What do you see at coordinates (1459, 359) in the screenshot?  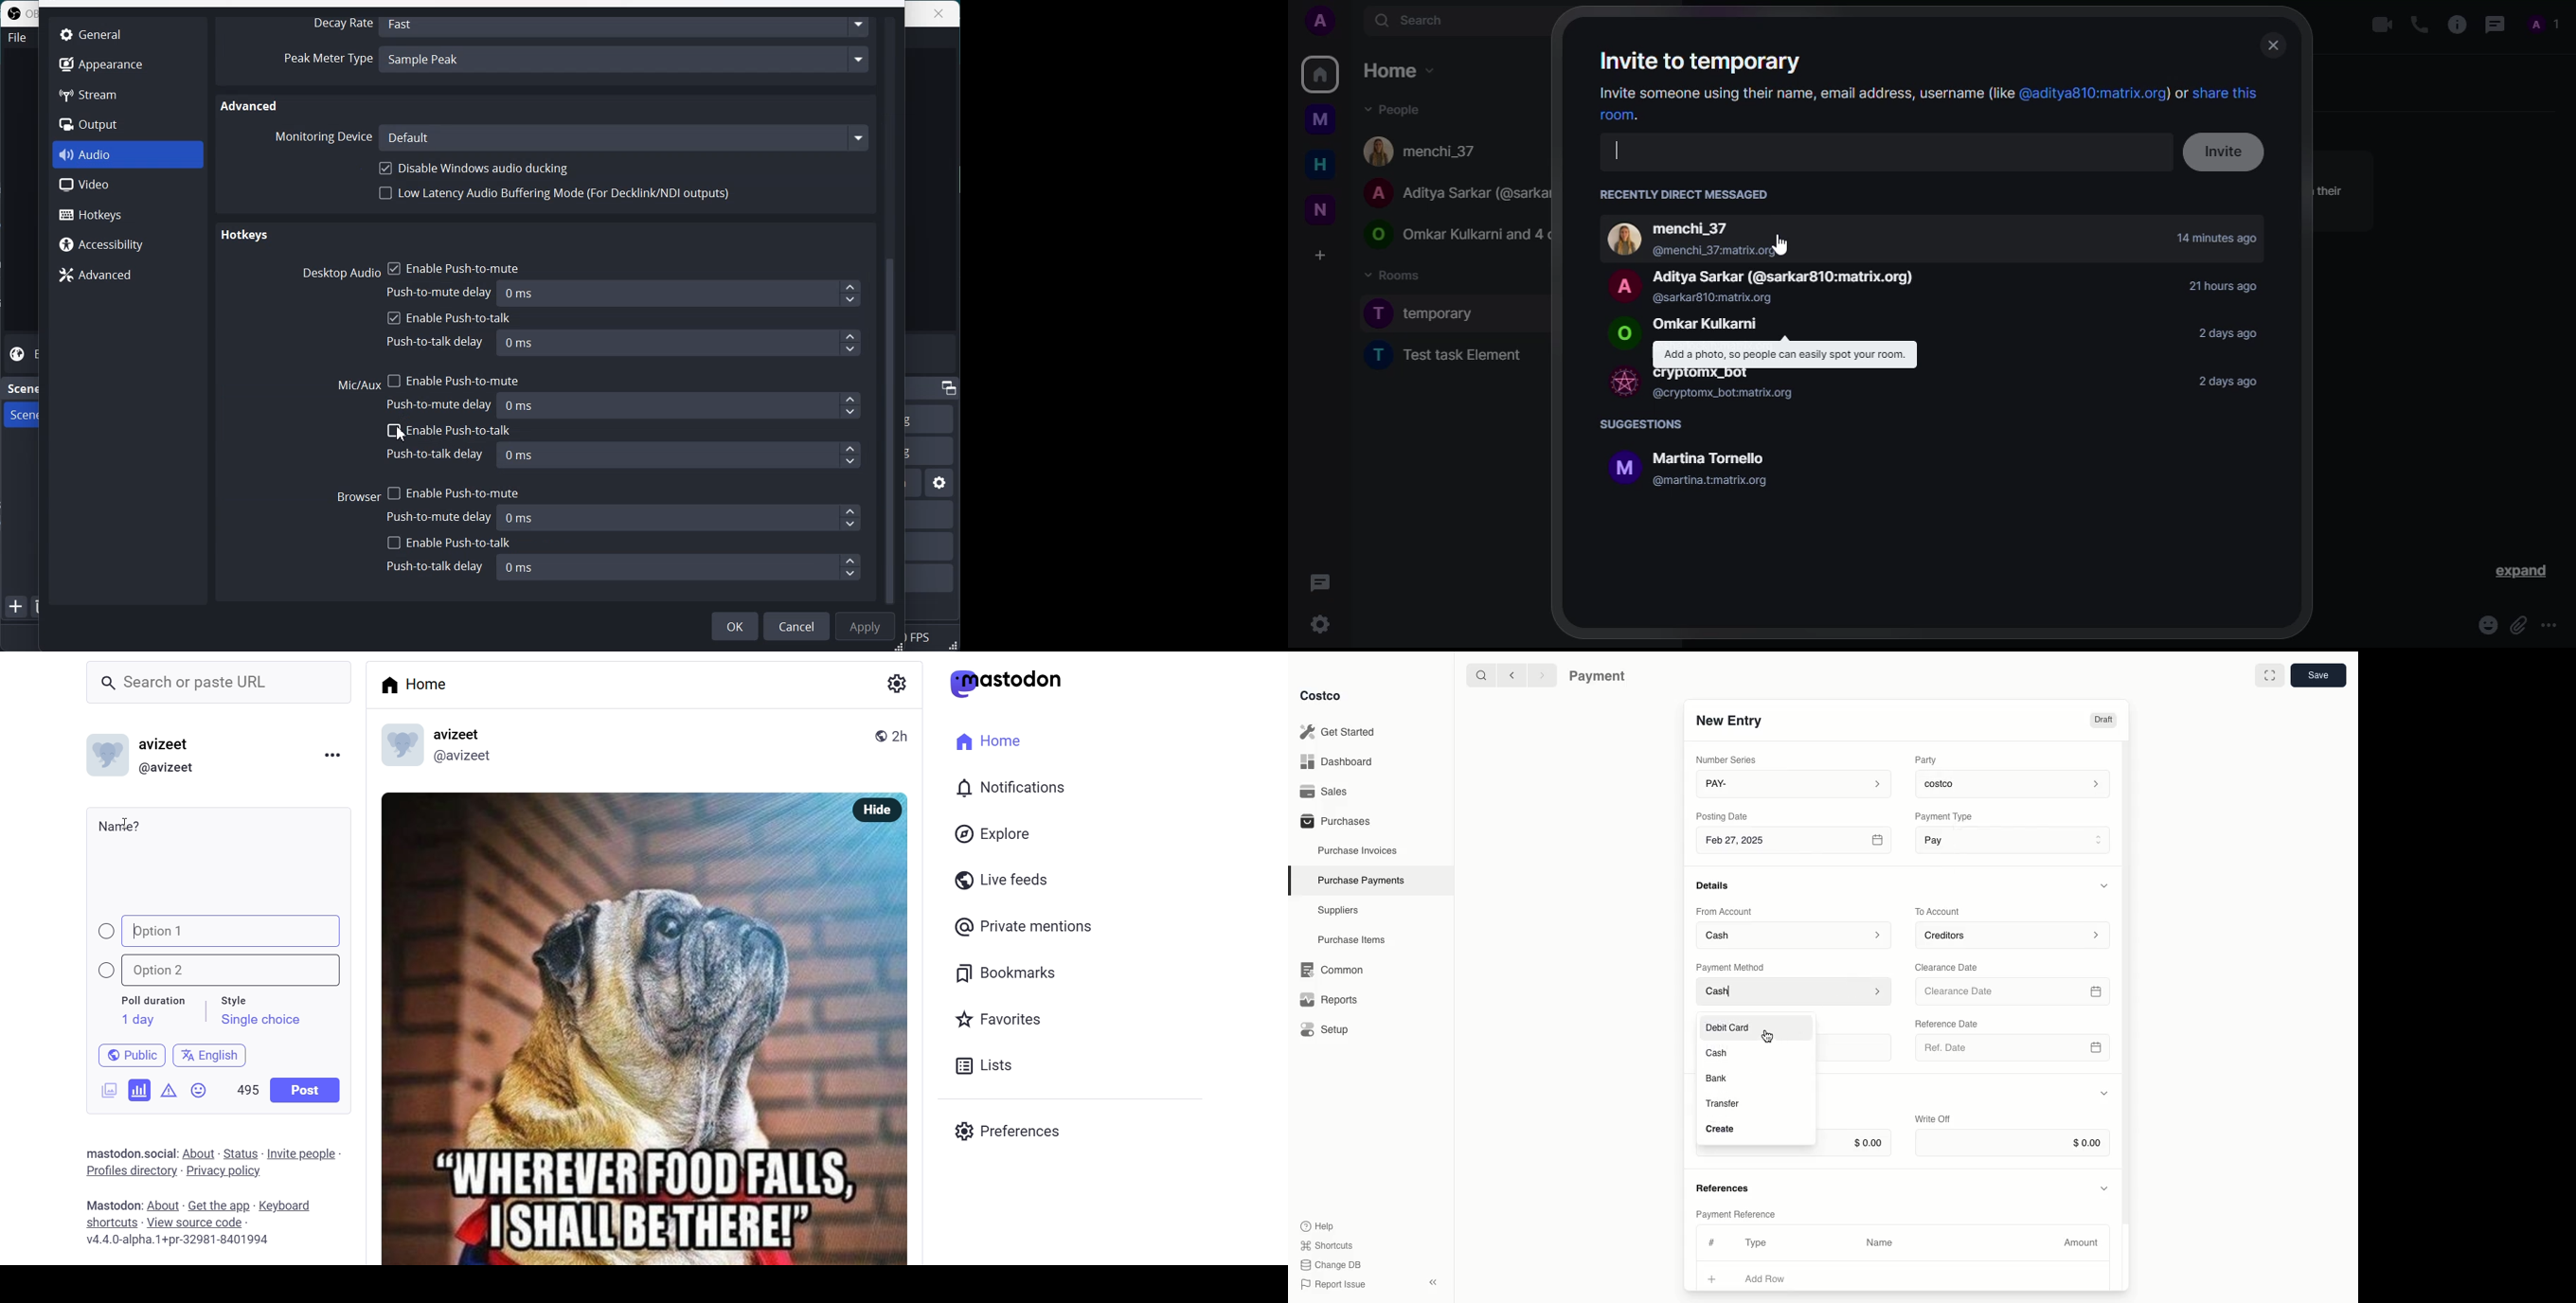 I see `new task element` at bounding box center [1459, 359].